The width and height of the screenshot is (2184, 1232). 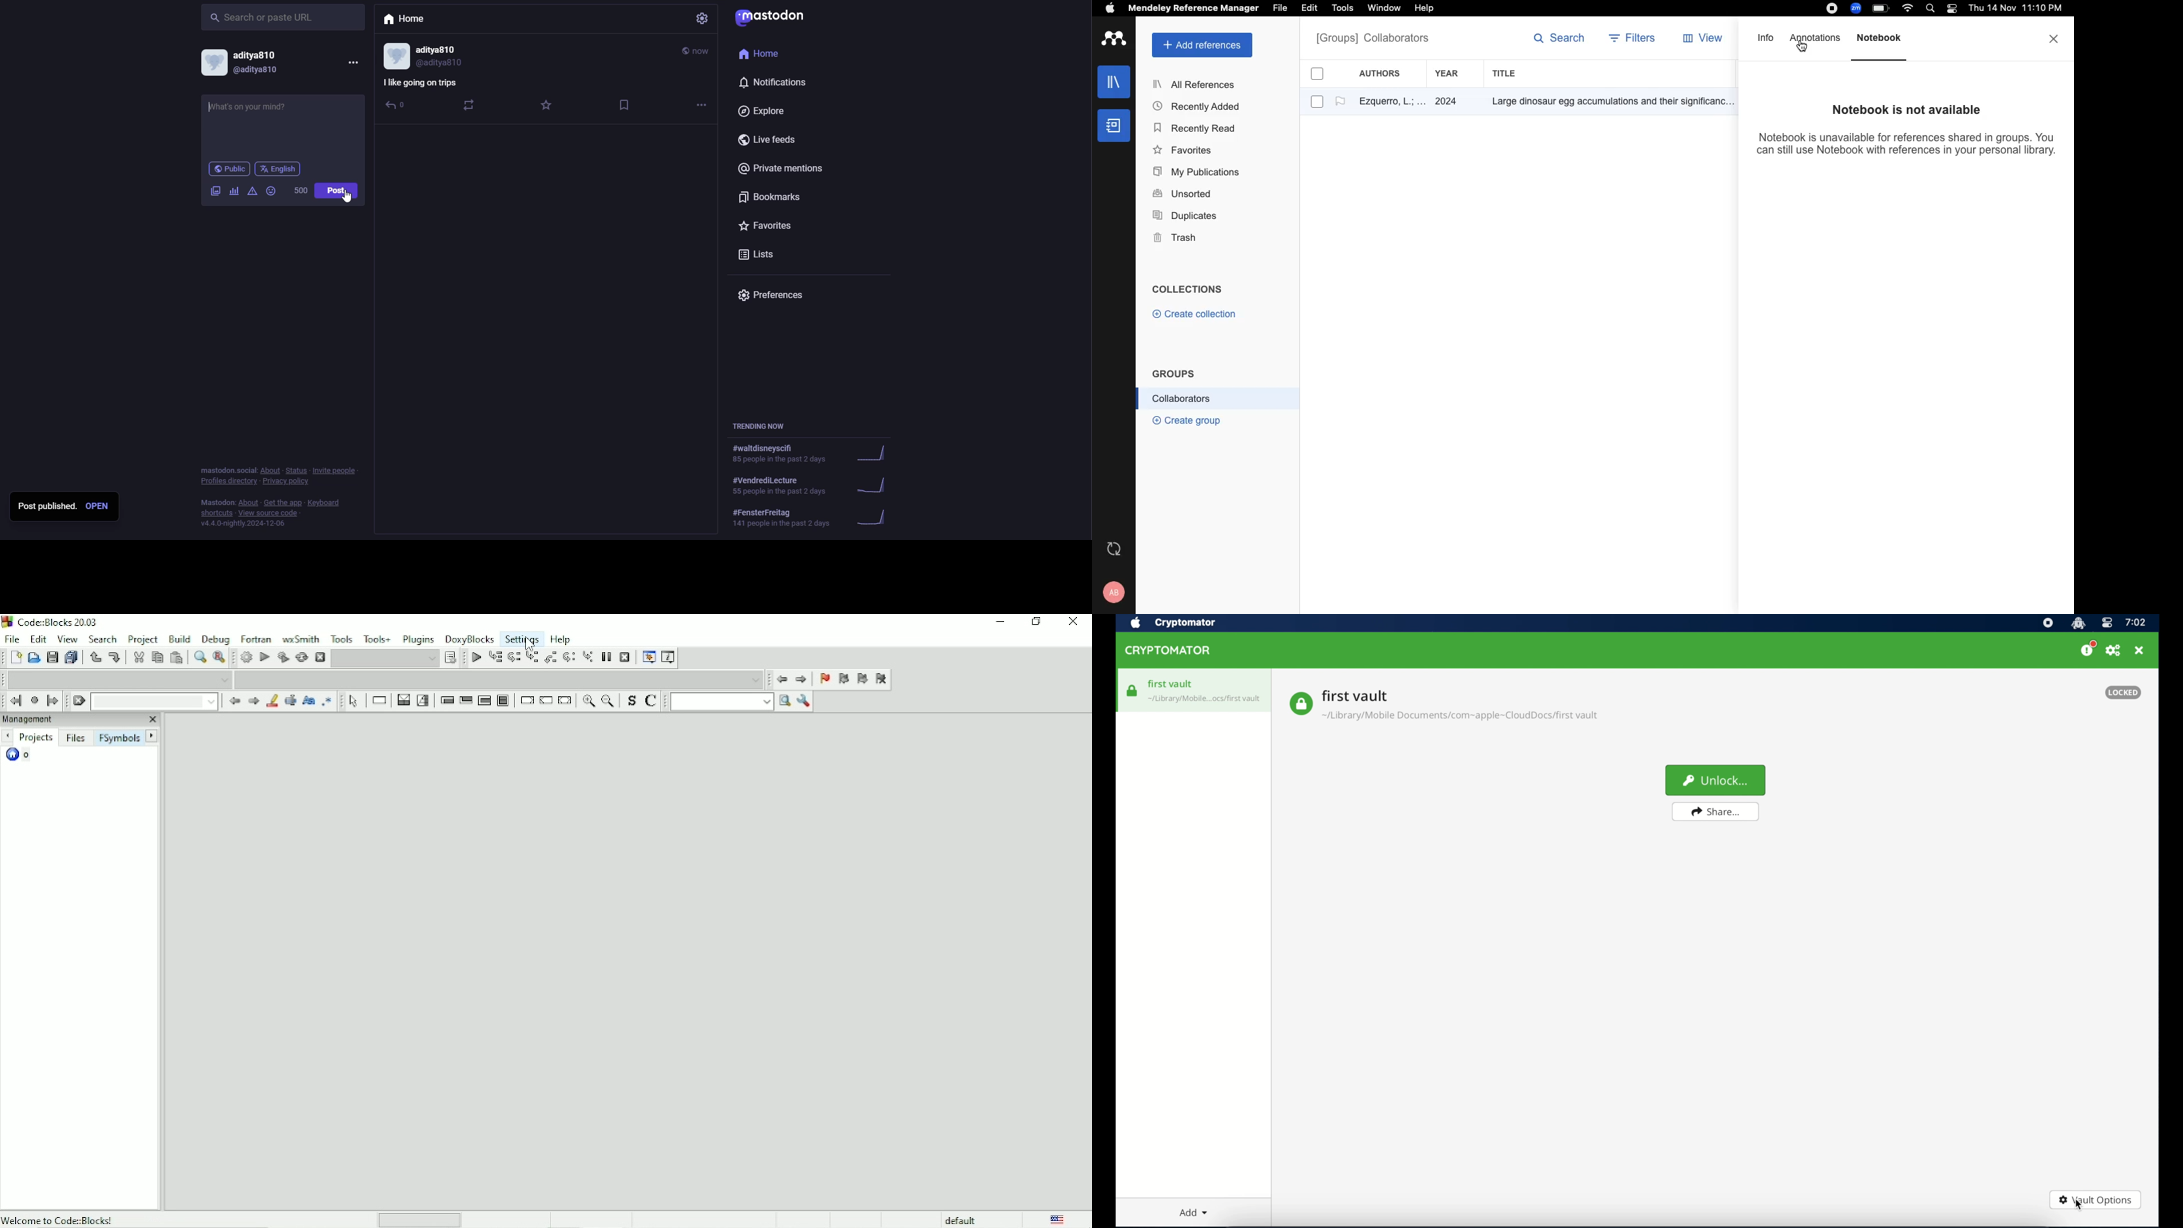 I want to click on Build and run, so click(x=282, y=657).